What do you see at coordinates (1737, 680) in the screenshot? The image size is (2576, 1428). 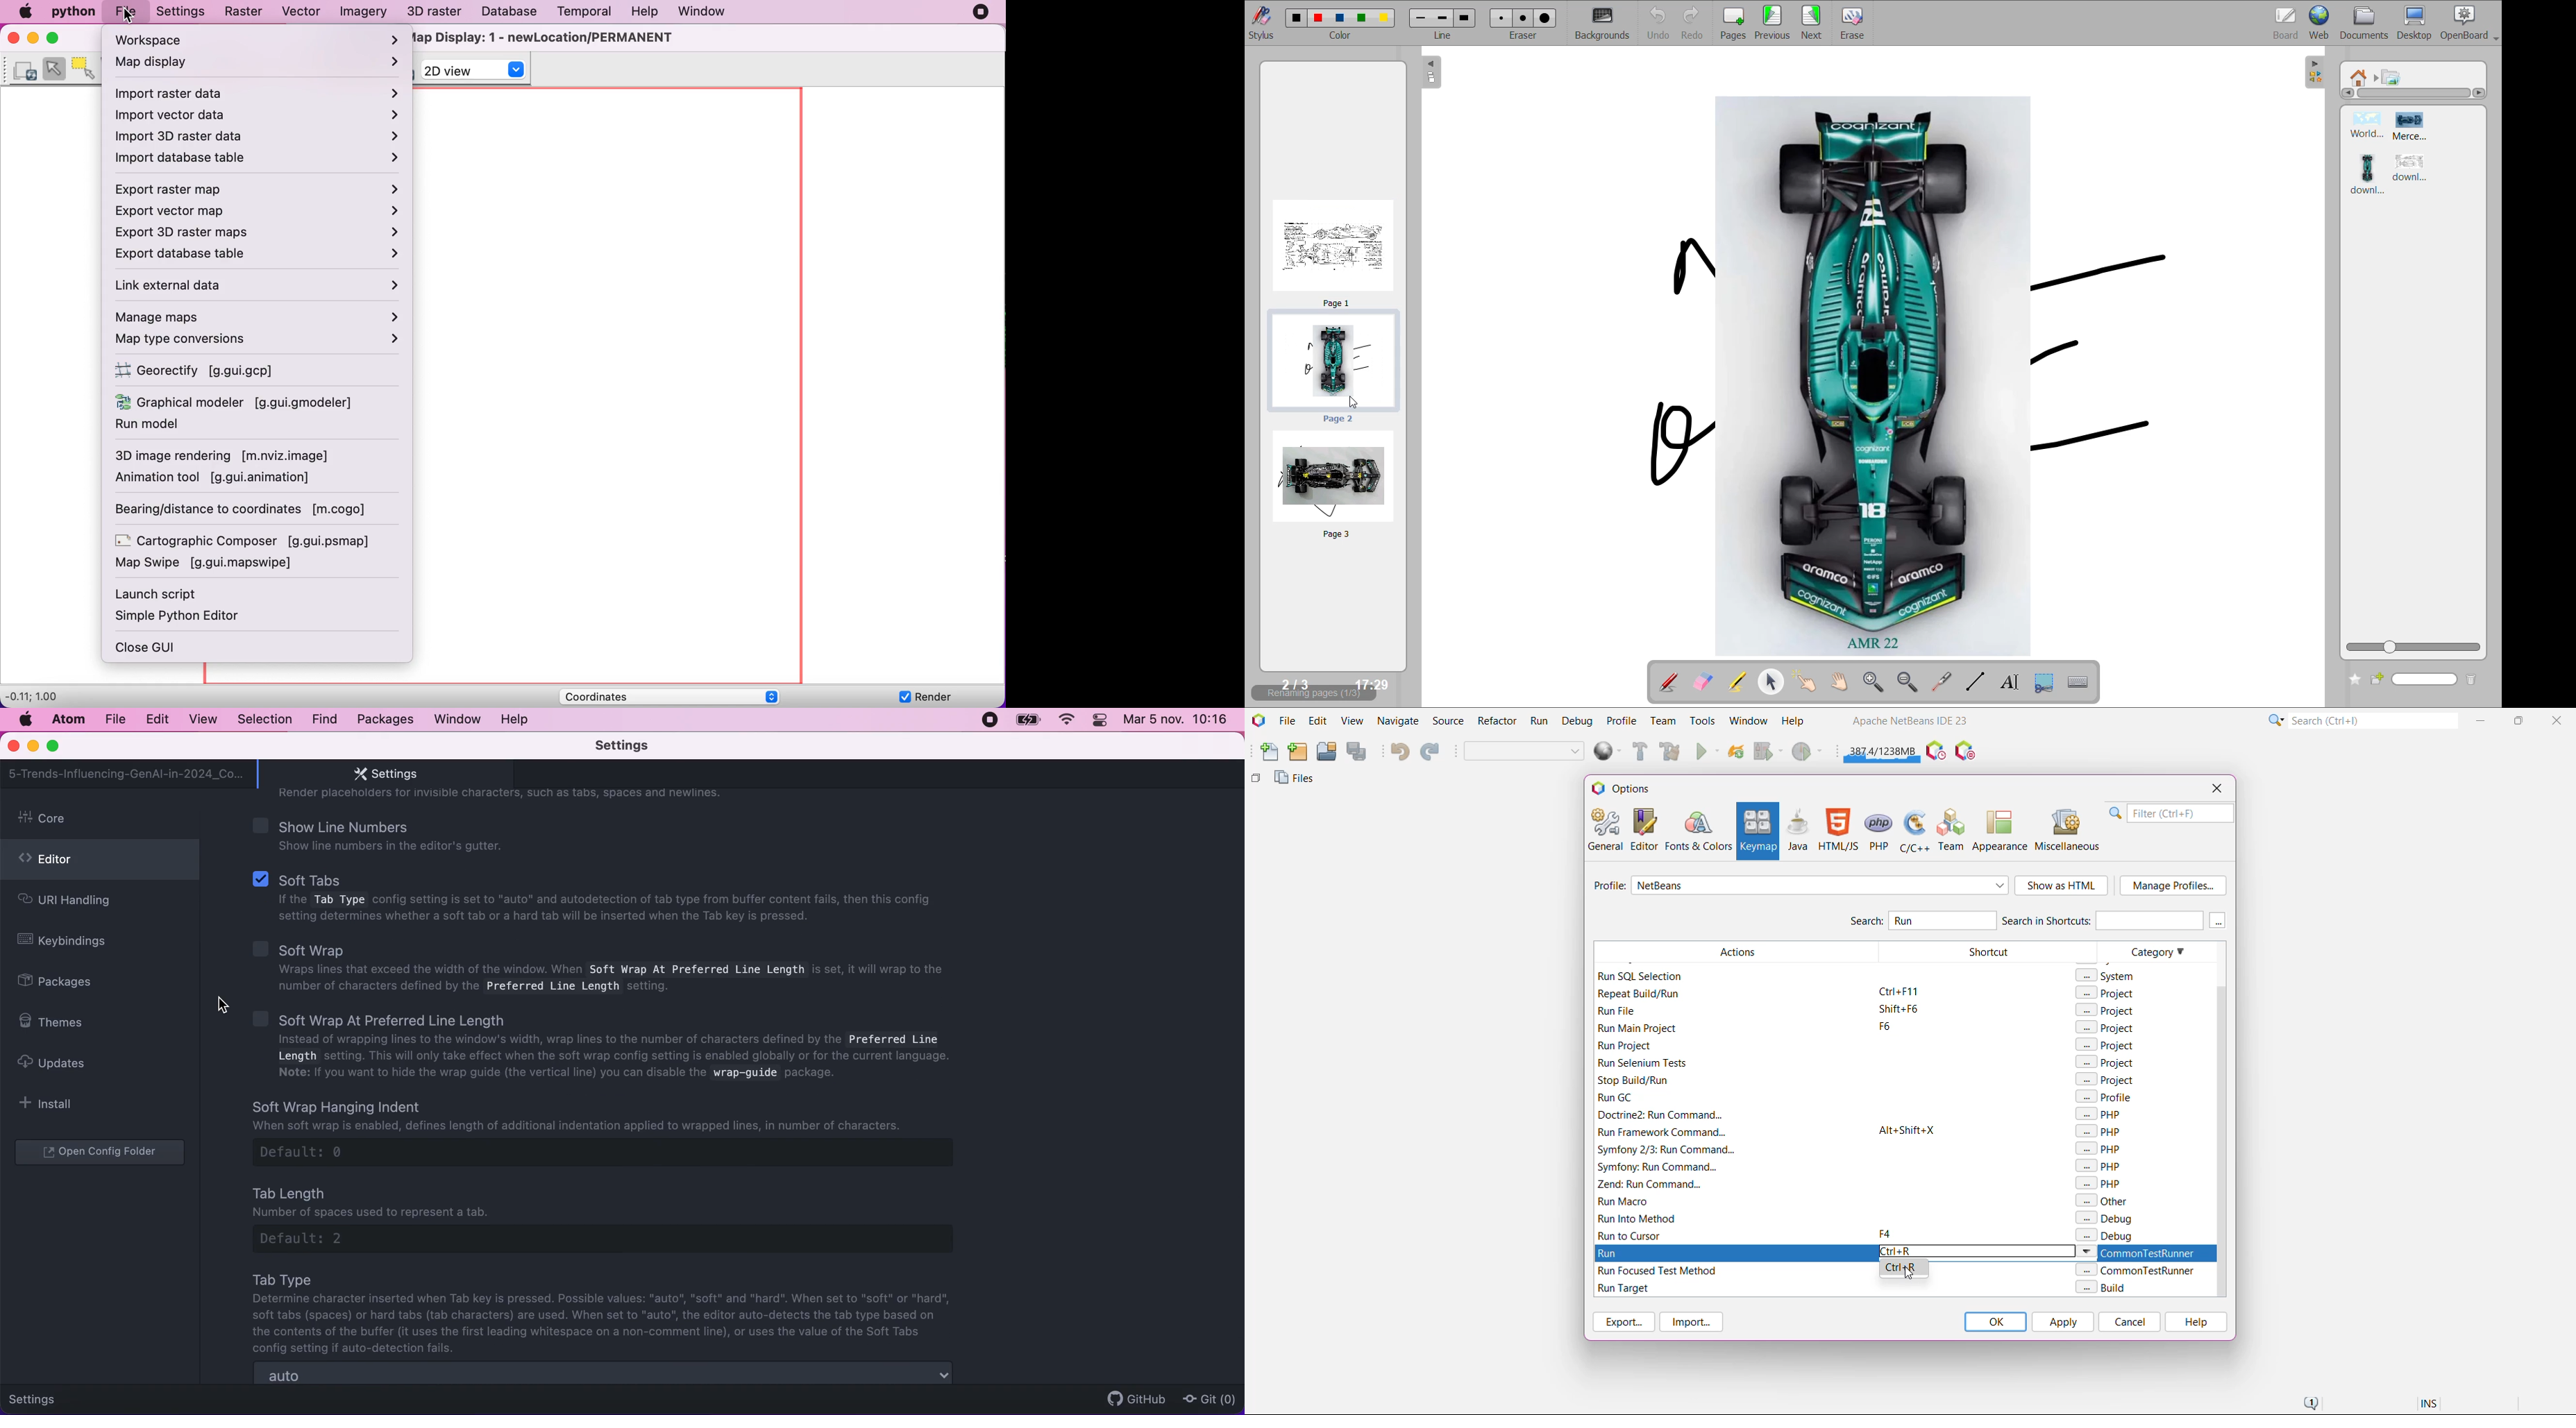 I see `highlight` at bounding box center [1737, 680].